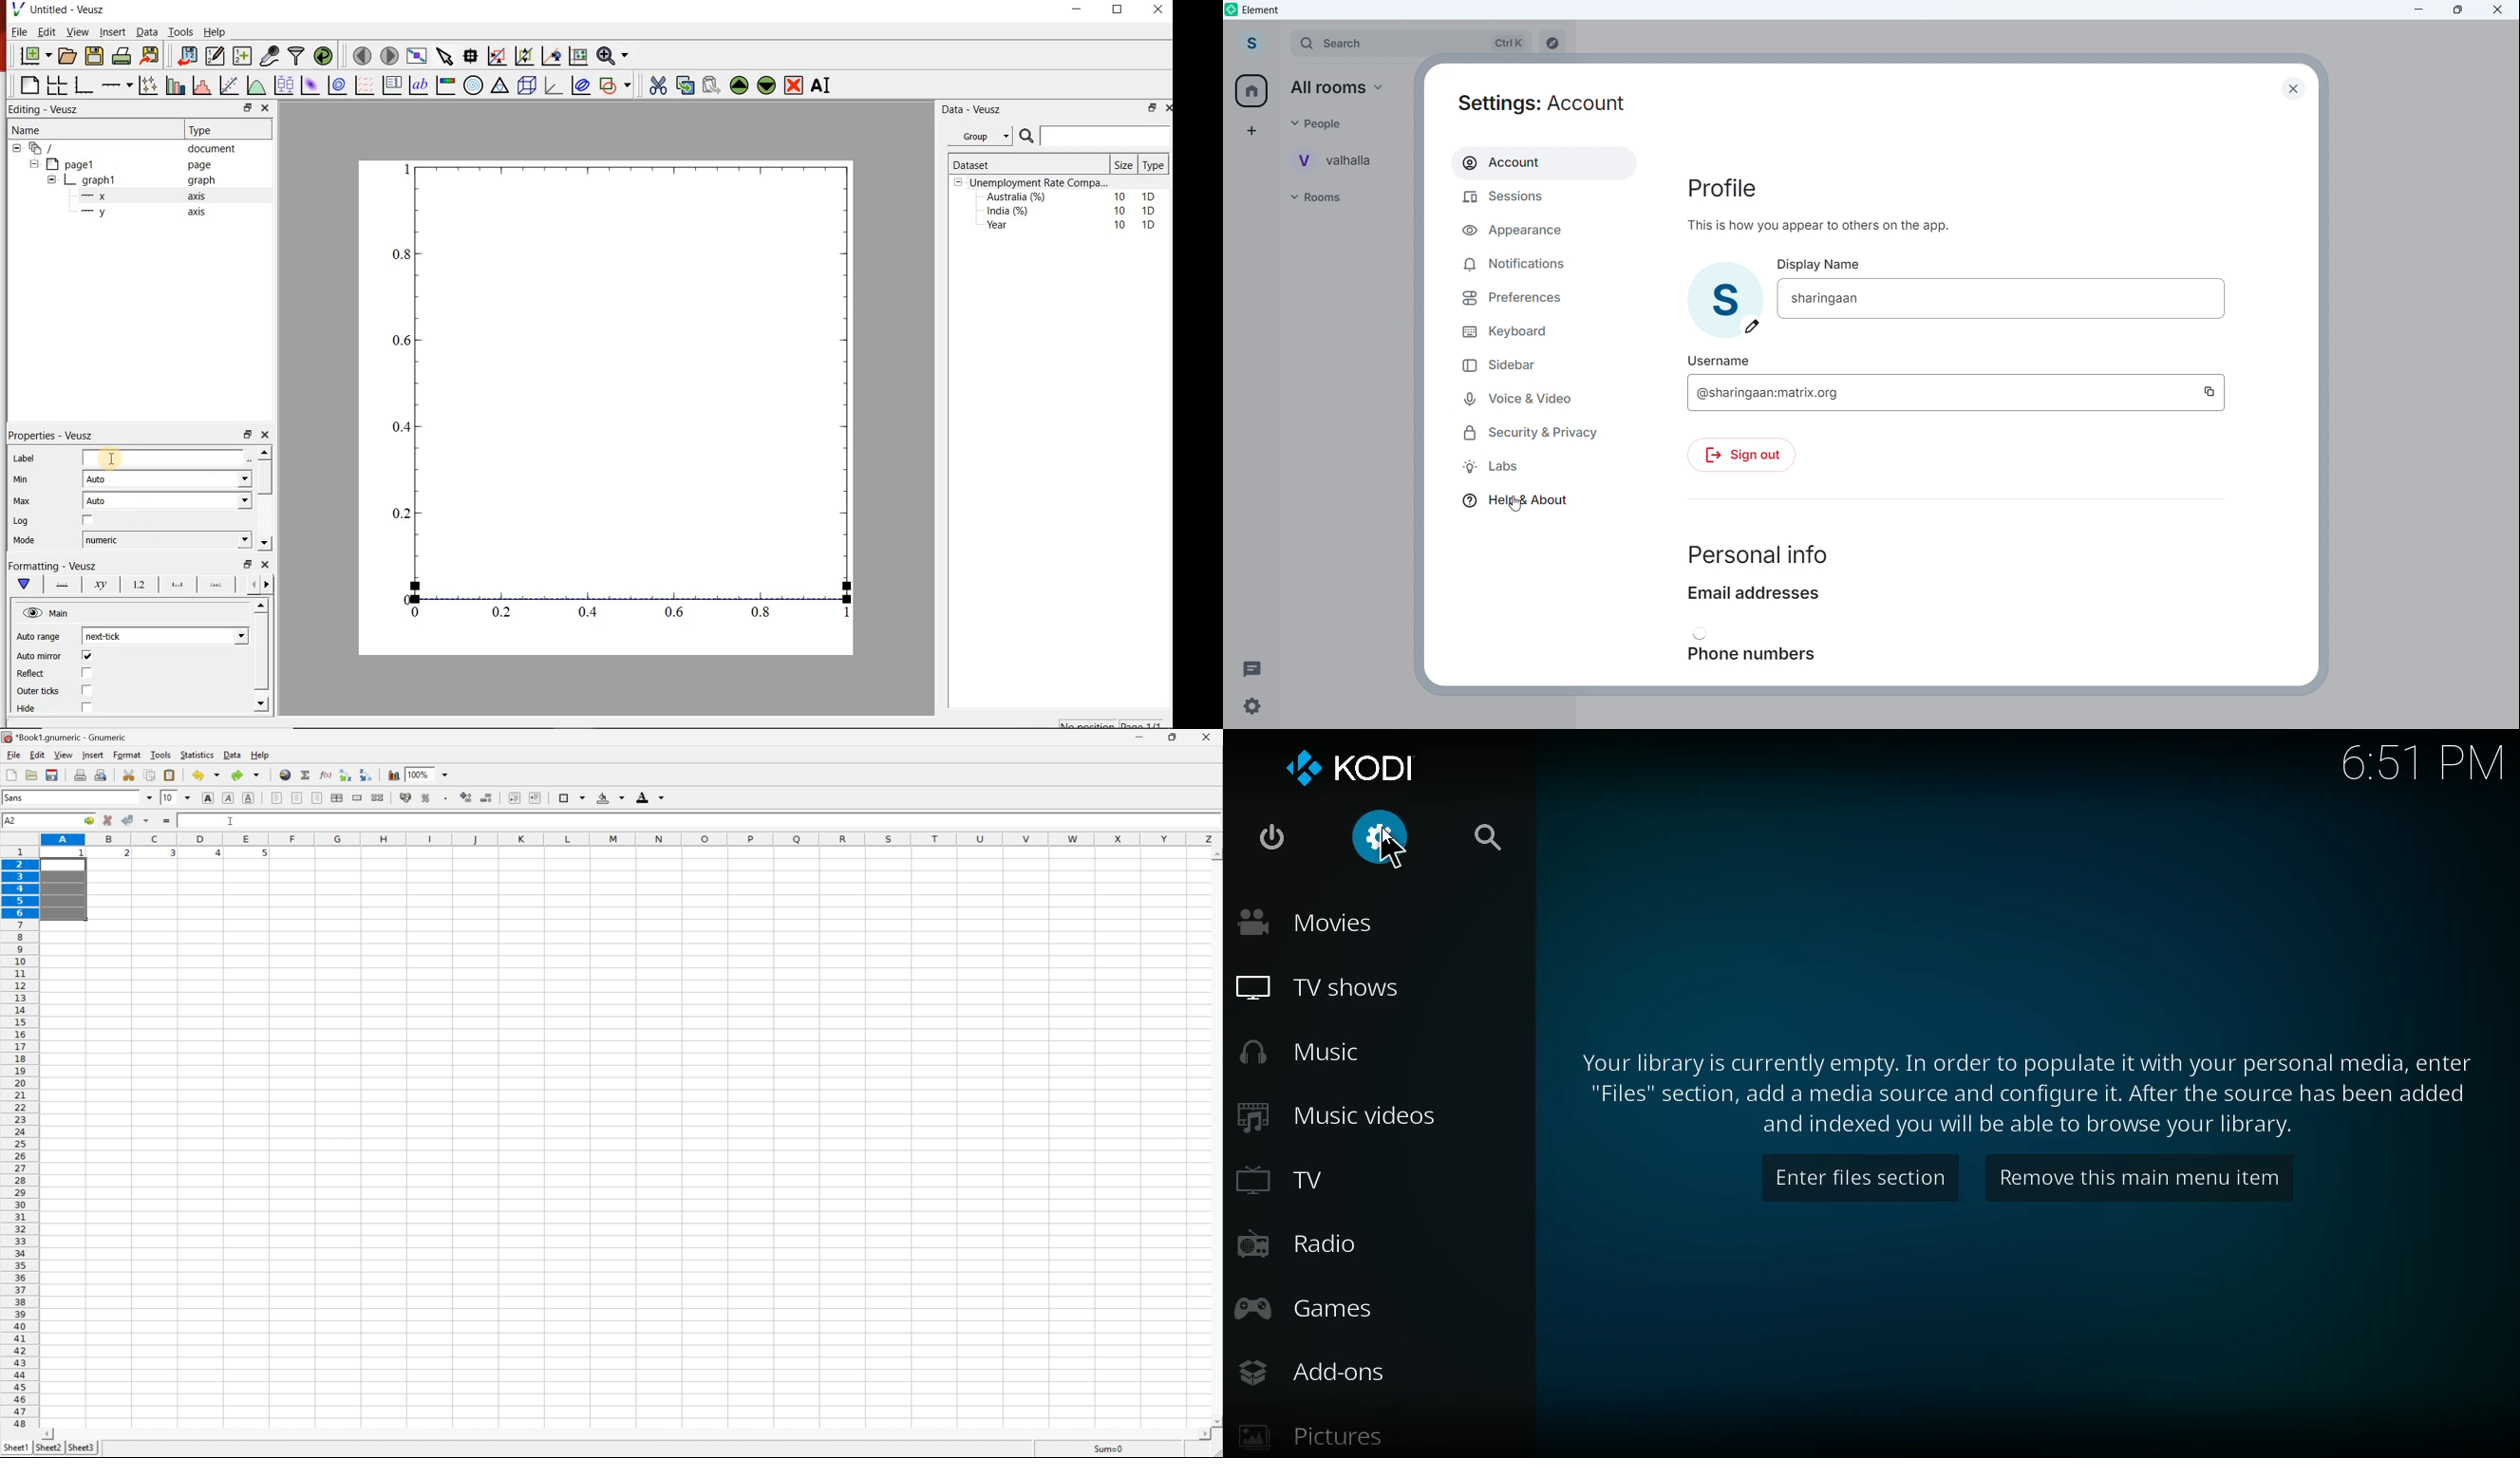 The image size is (2520, 1484). What do you see at coordinates (145, 821) in the screenshot?
I see `accept changes across selection` at bounding box center [145, 821].